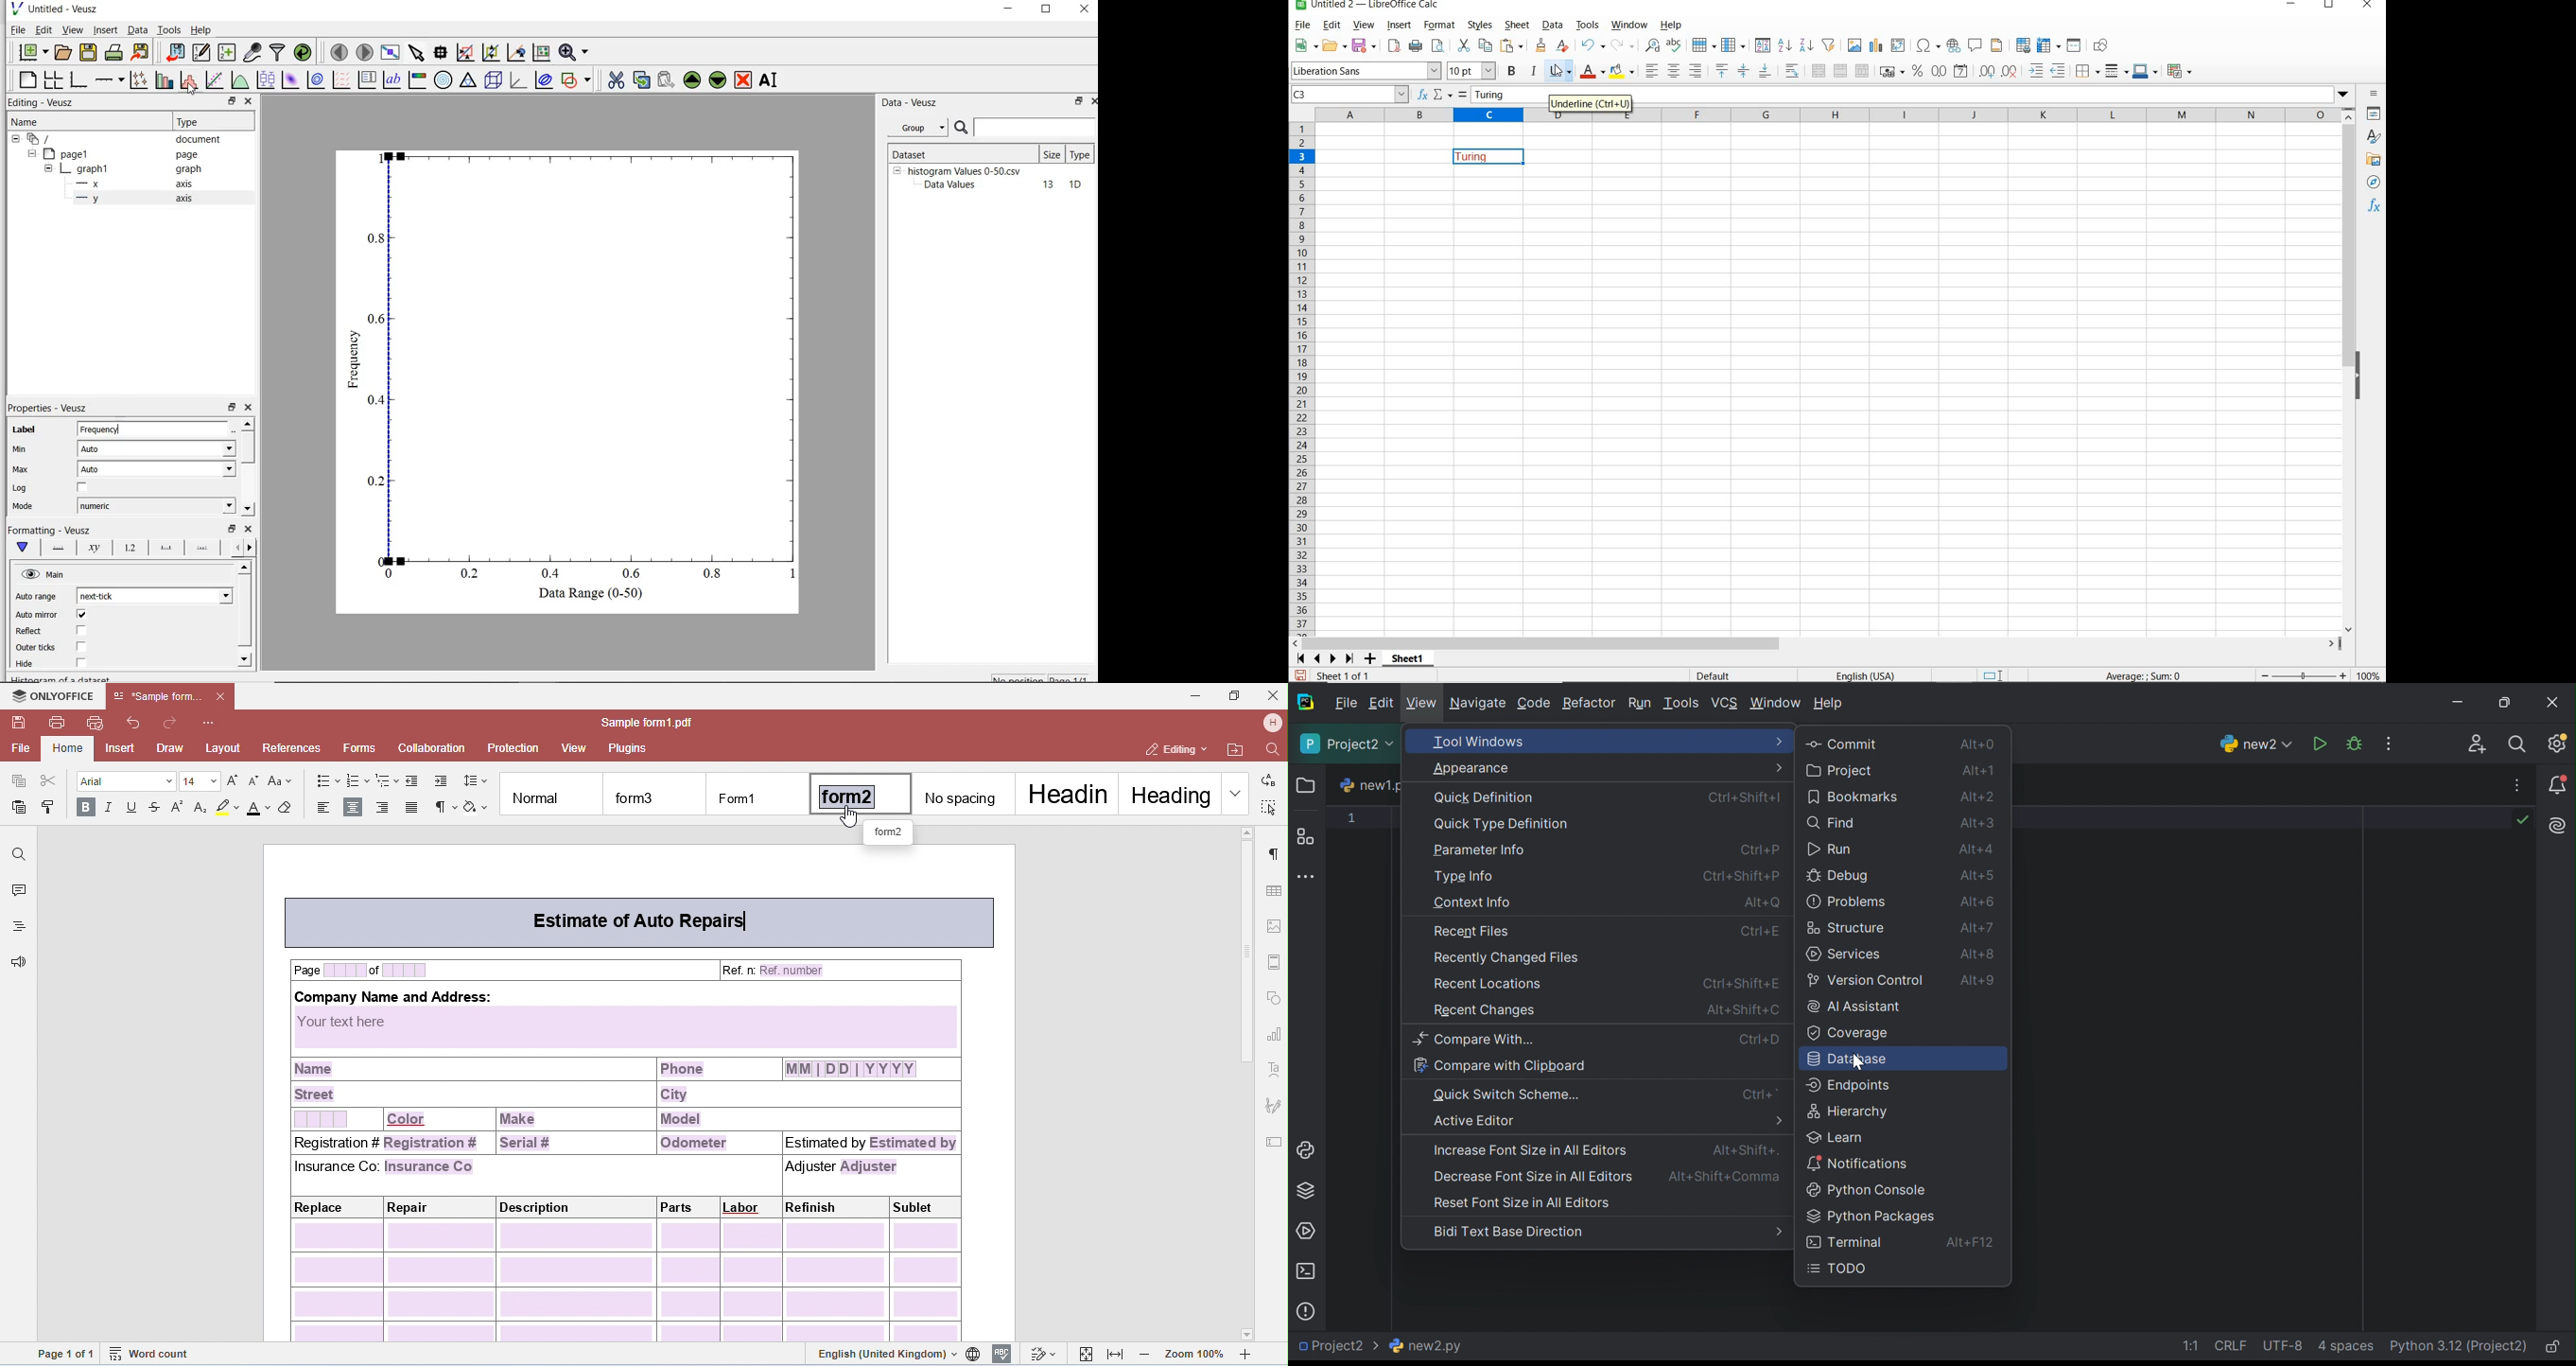 The height and width of the screenshot is (1372, 2576). I want to click on ALIGN TOP, so click(1721, 72).